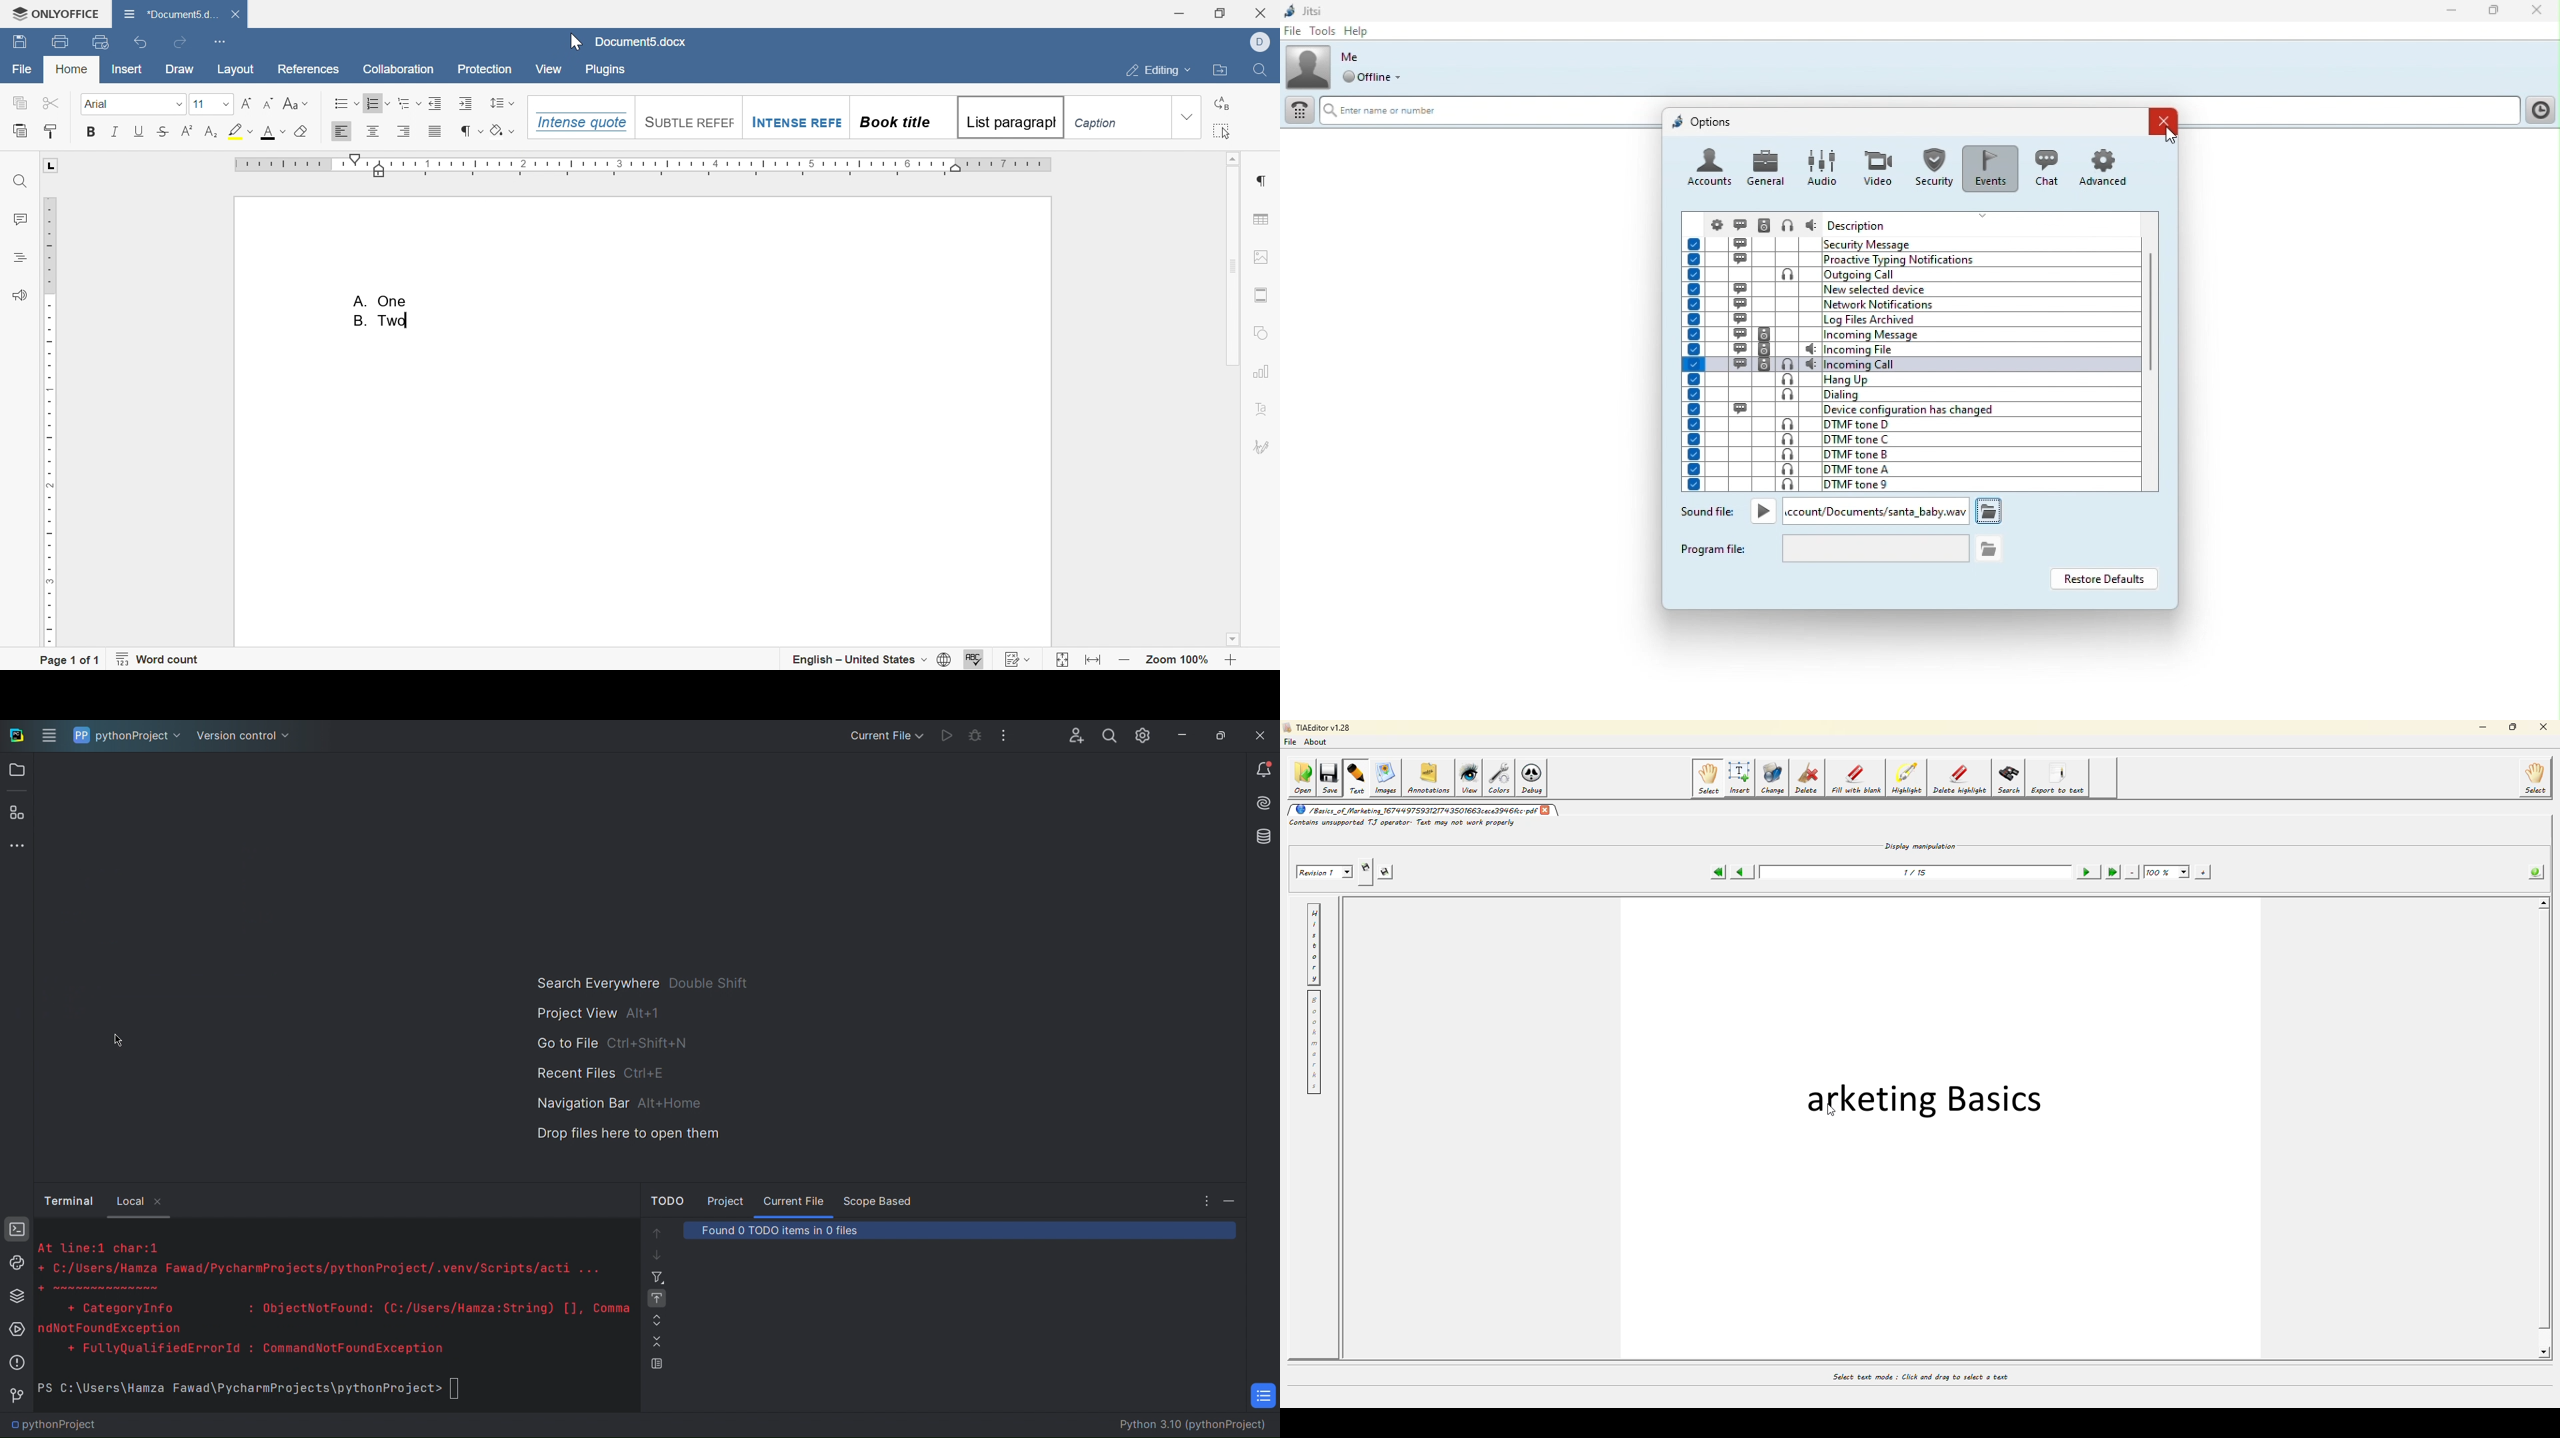 Image resolution: width=2576 pixels, height=1456 pixels. What do you see at coordinates (871, 661) in the screenshot?
I see `set document language` at bounding box center [871, 661].